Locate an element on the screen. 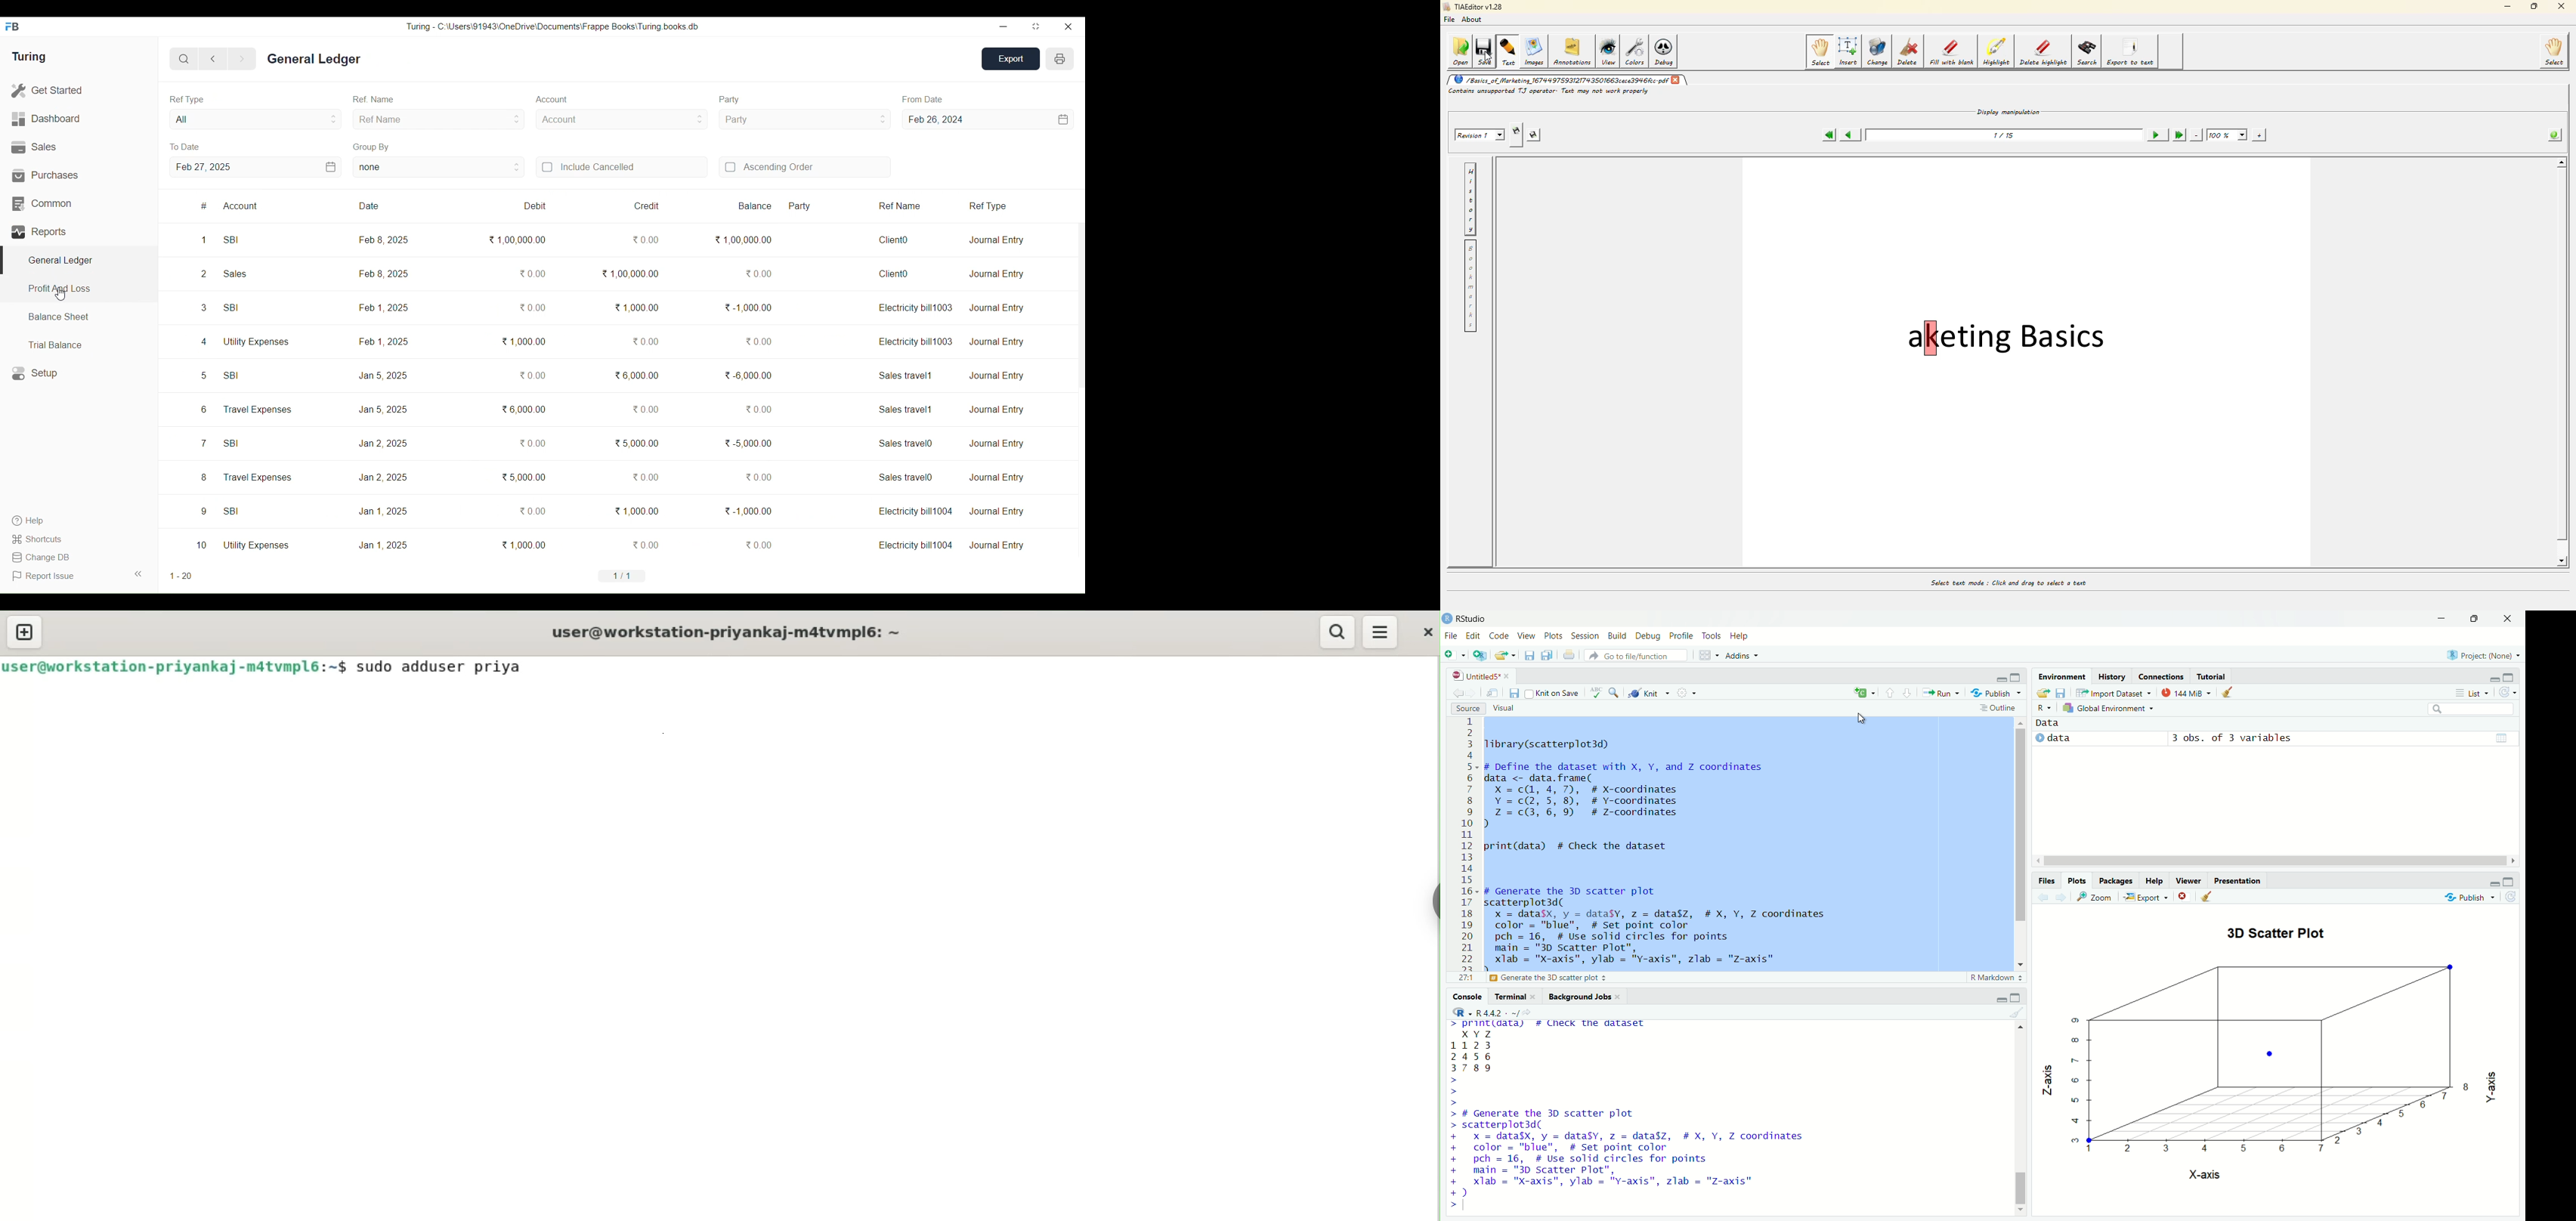 This screenshot has height=1232, width=2576. minimize is located at coordinates (2002, 999).